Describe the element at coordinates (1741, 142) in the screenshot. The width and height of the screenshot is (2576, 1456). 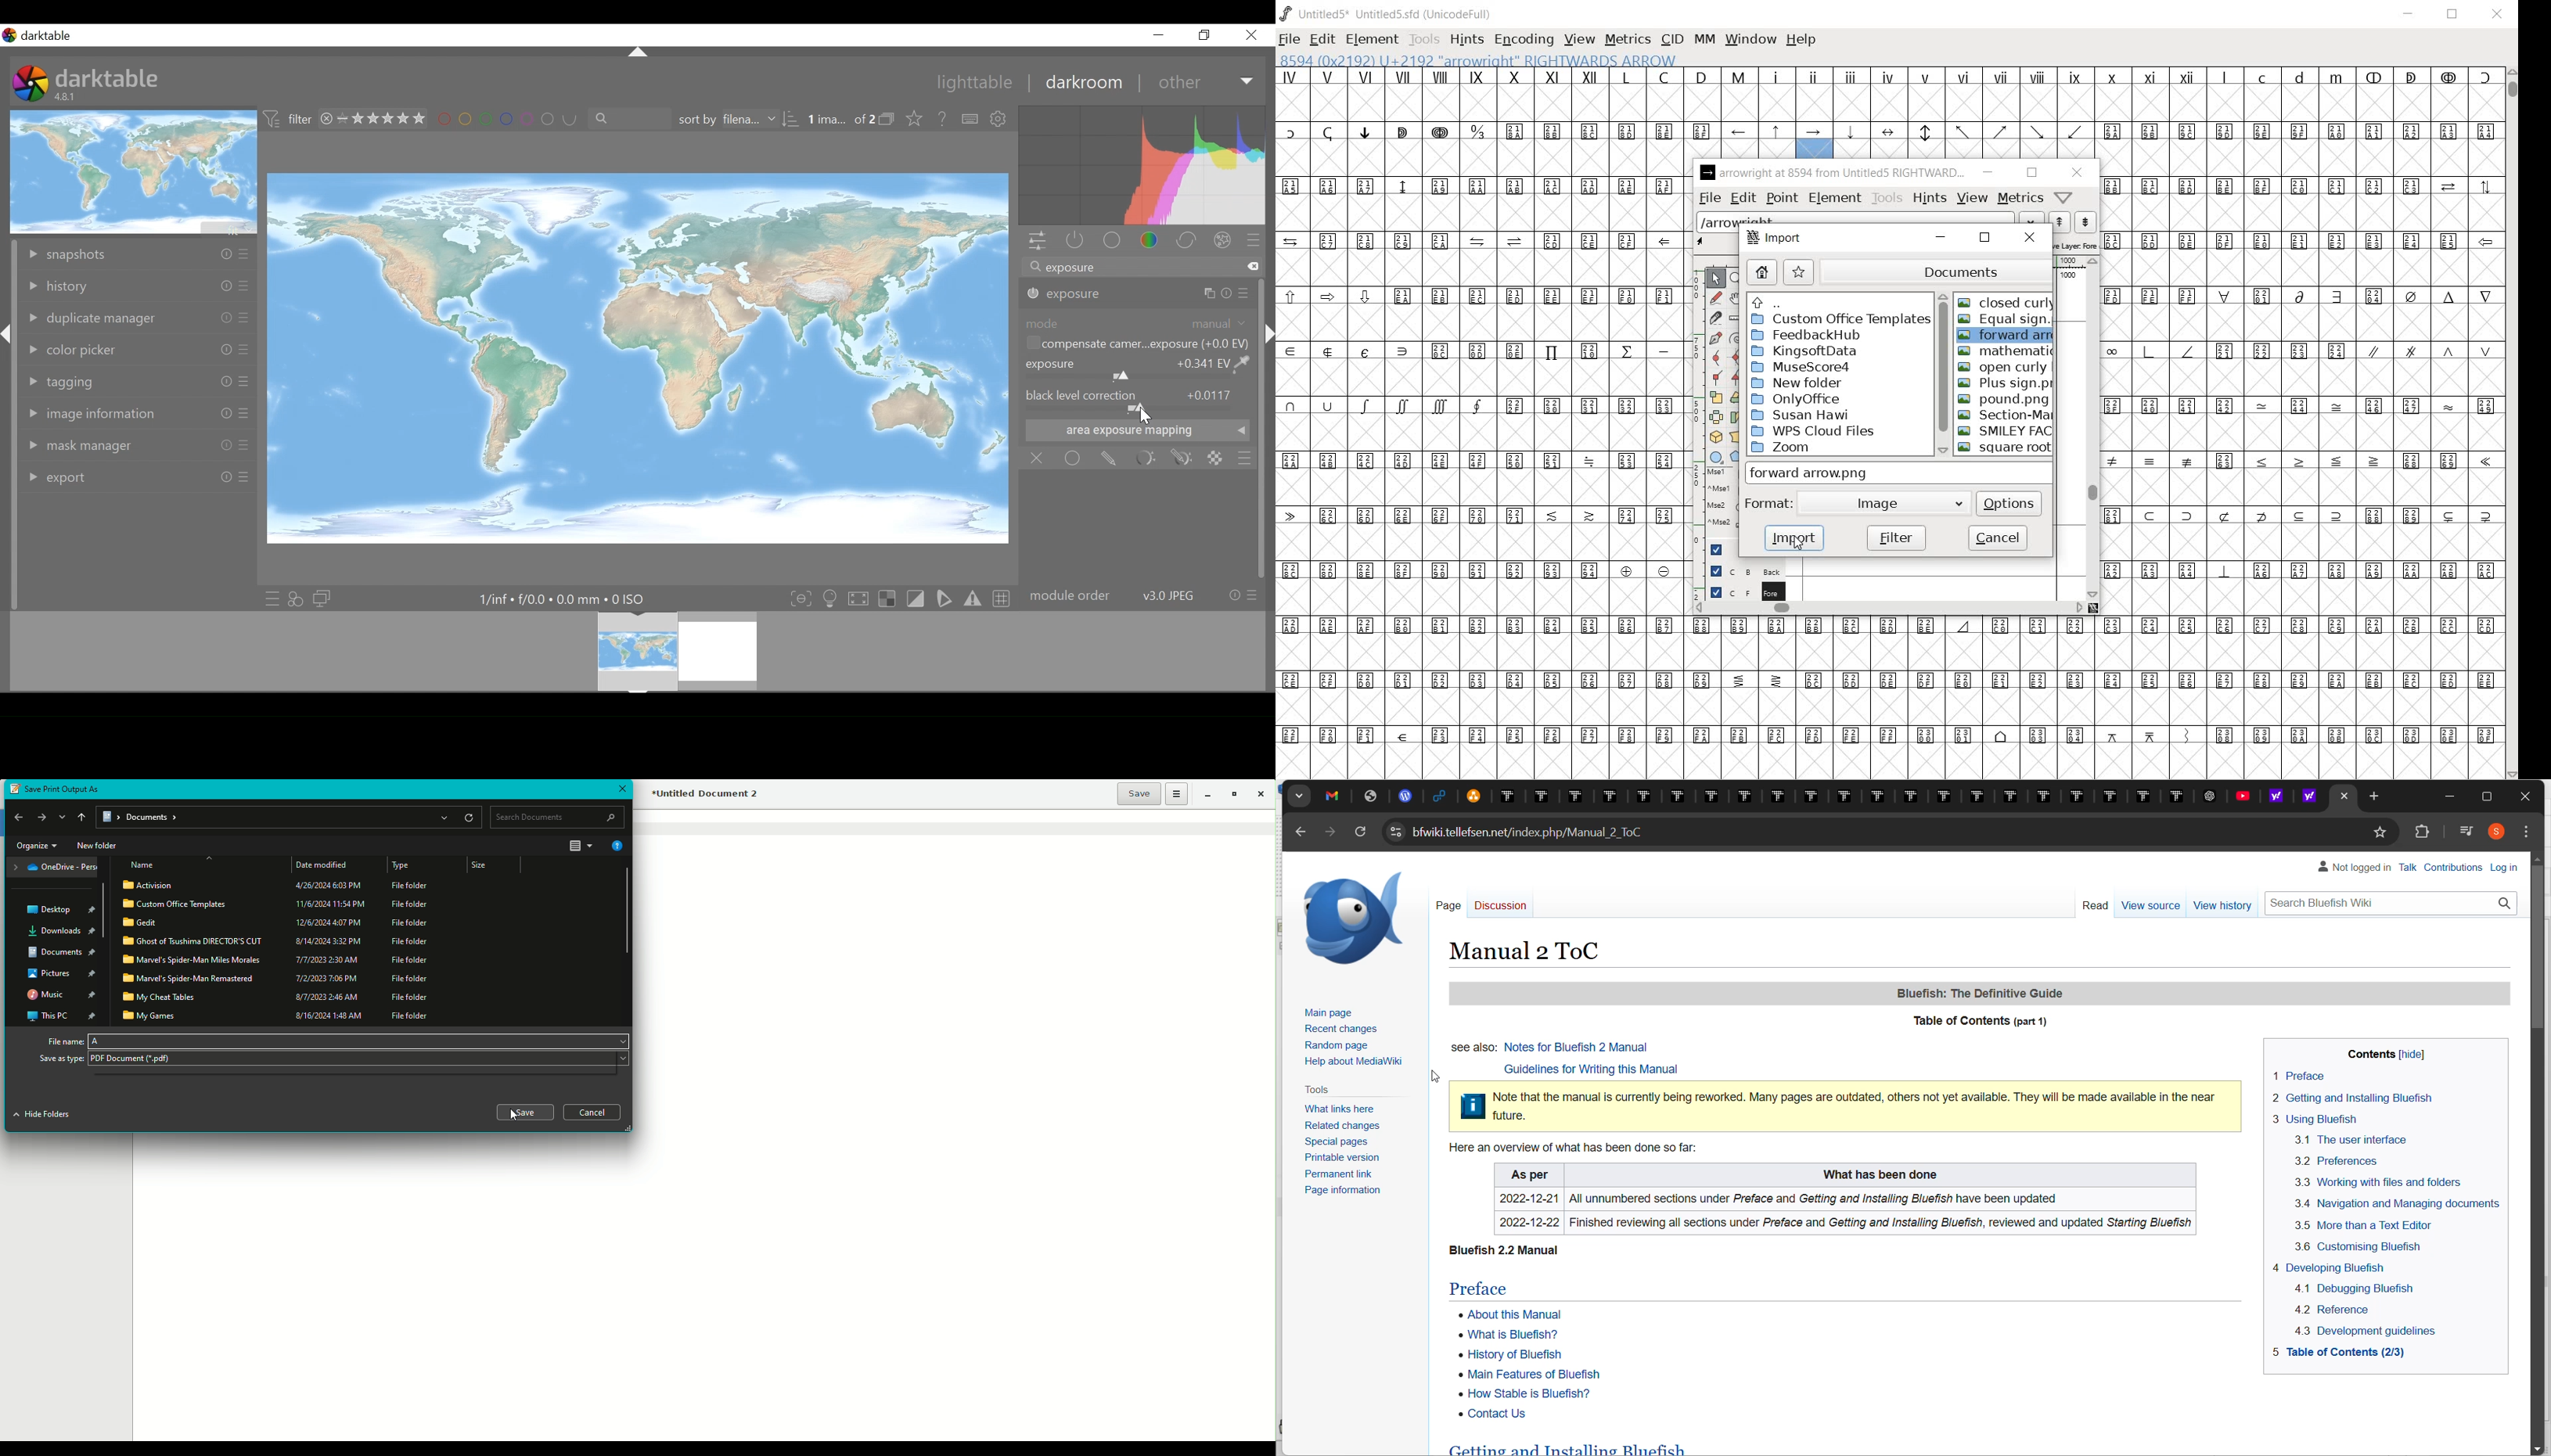
I see `gylph characters` at that location.